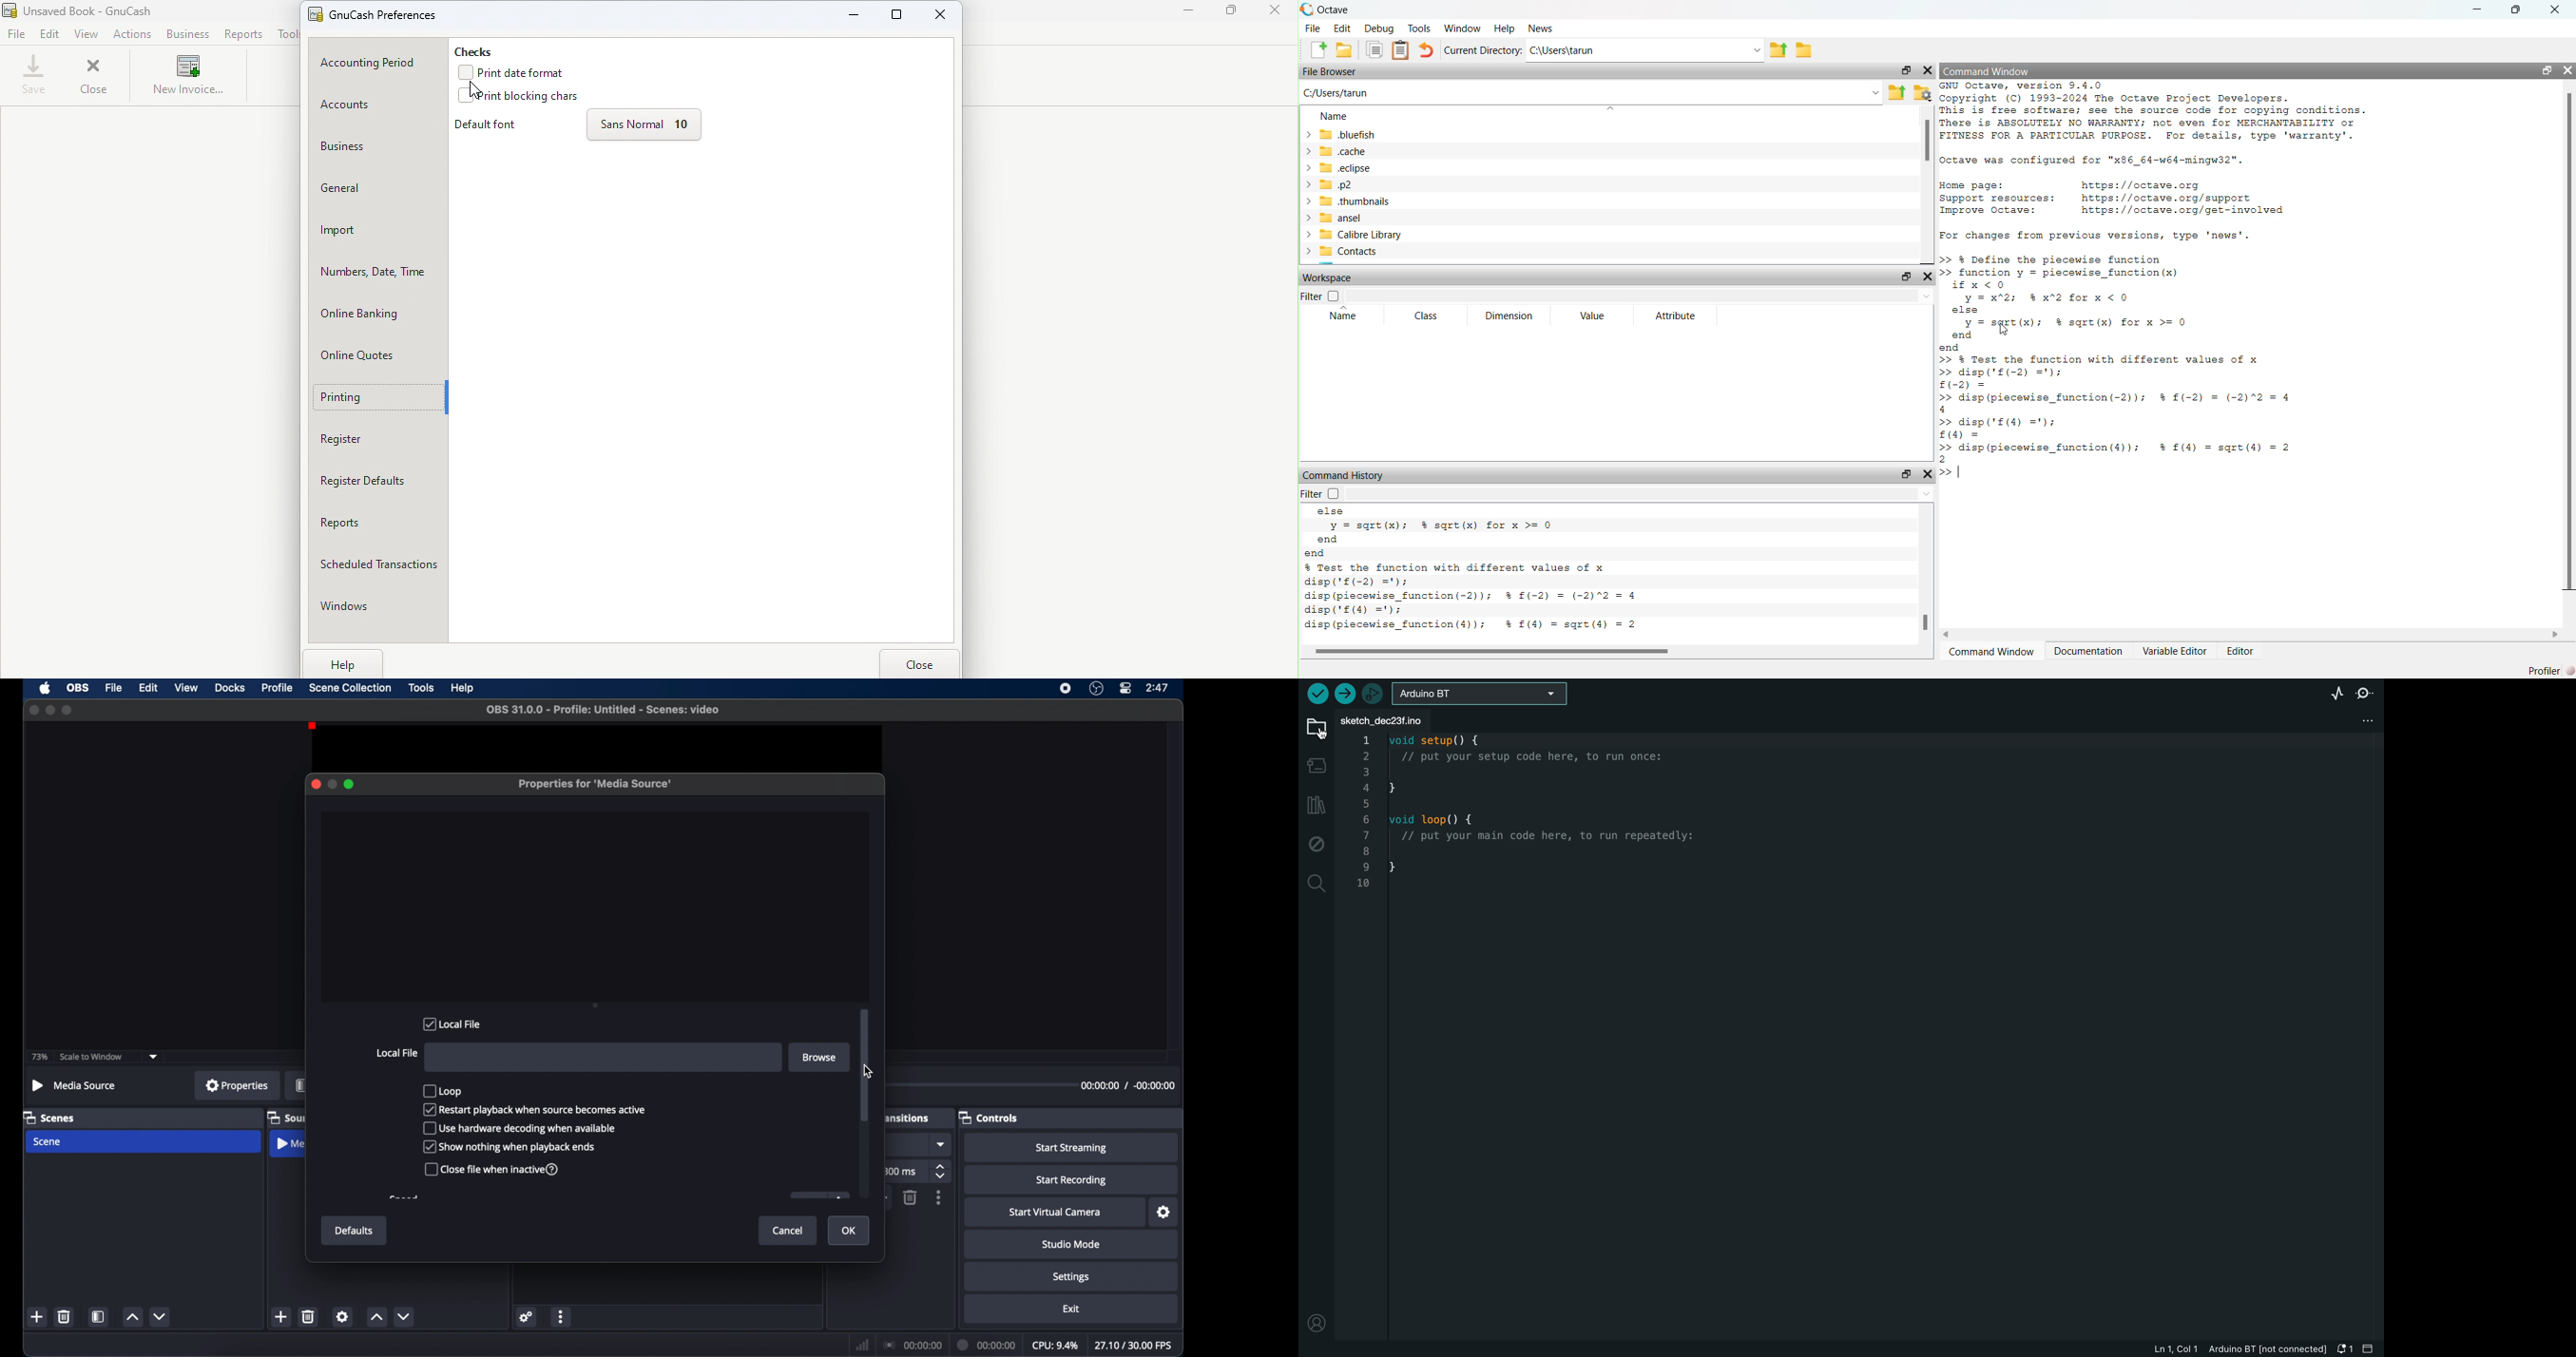 This screenshot has width=2576, height=1372. Describe the element at coordinates (49, 1118) in the screenshot. I see `scenes` at that location.